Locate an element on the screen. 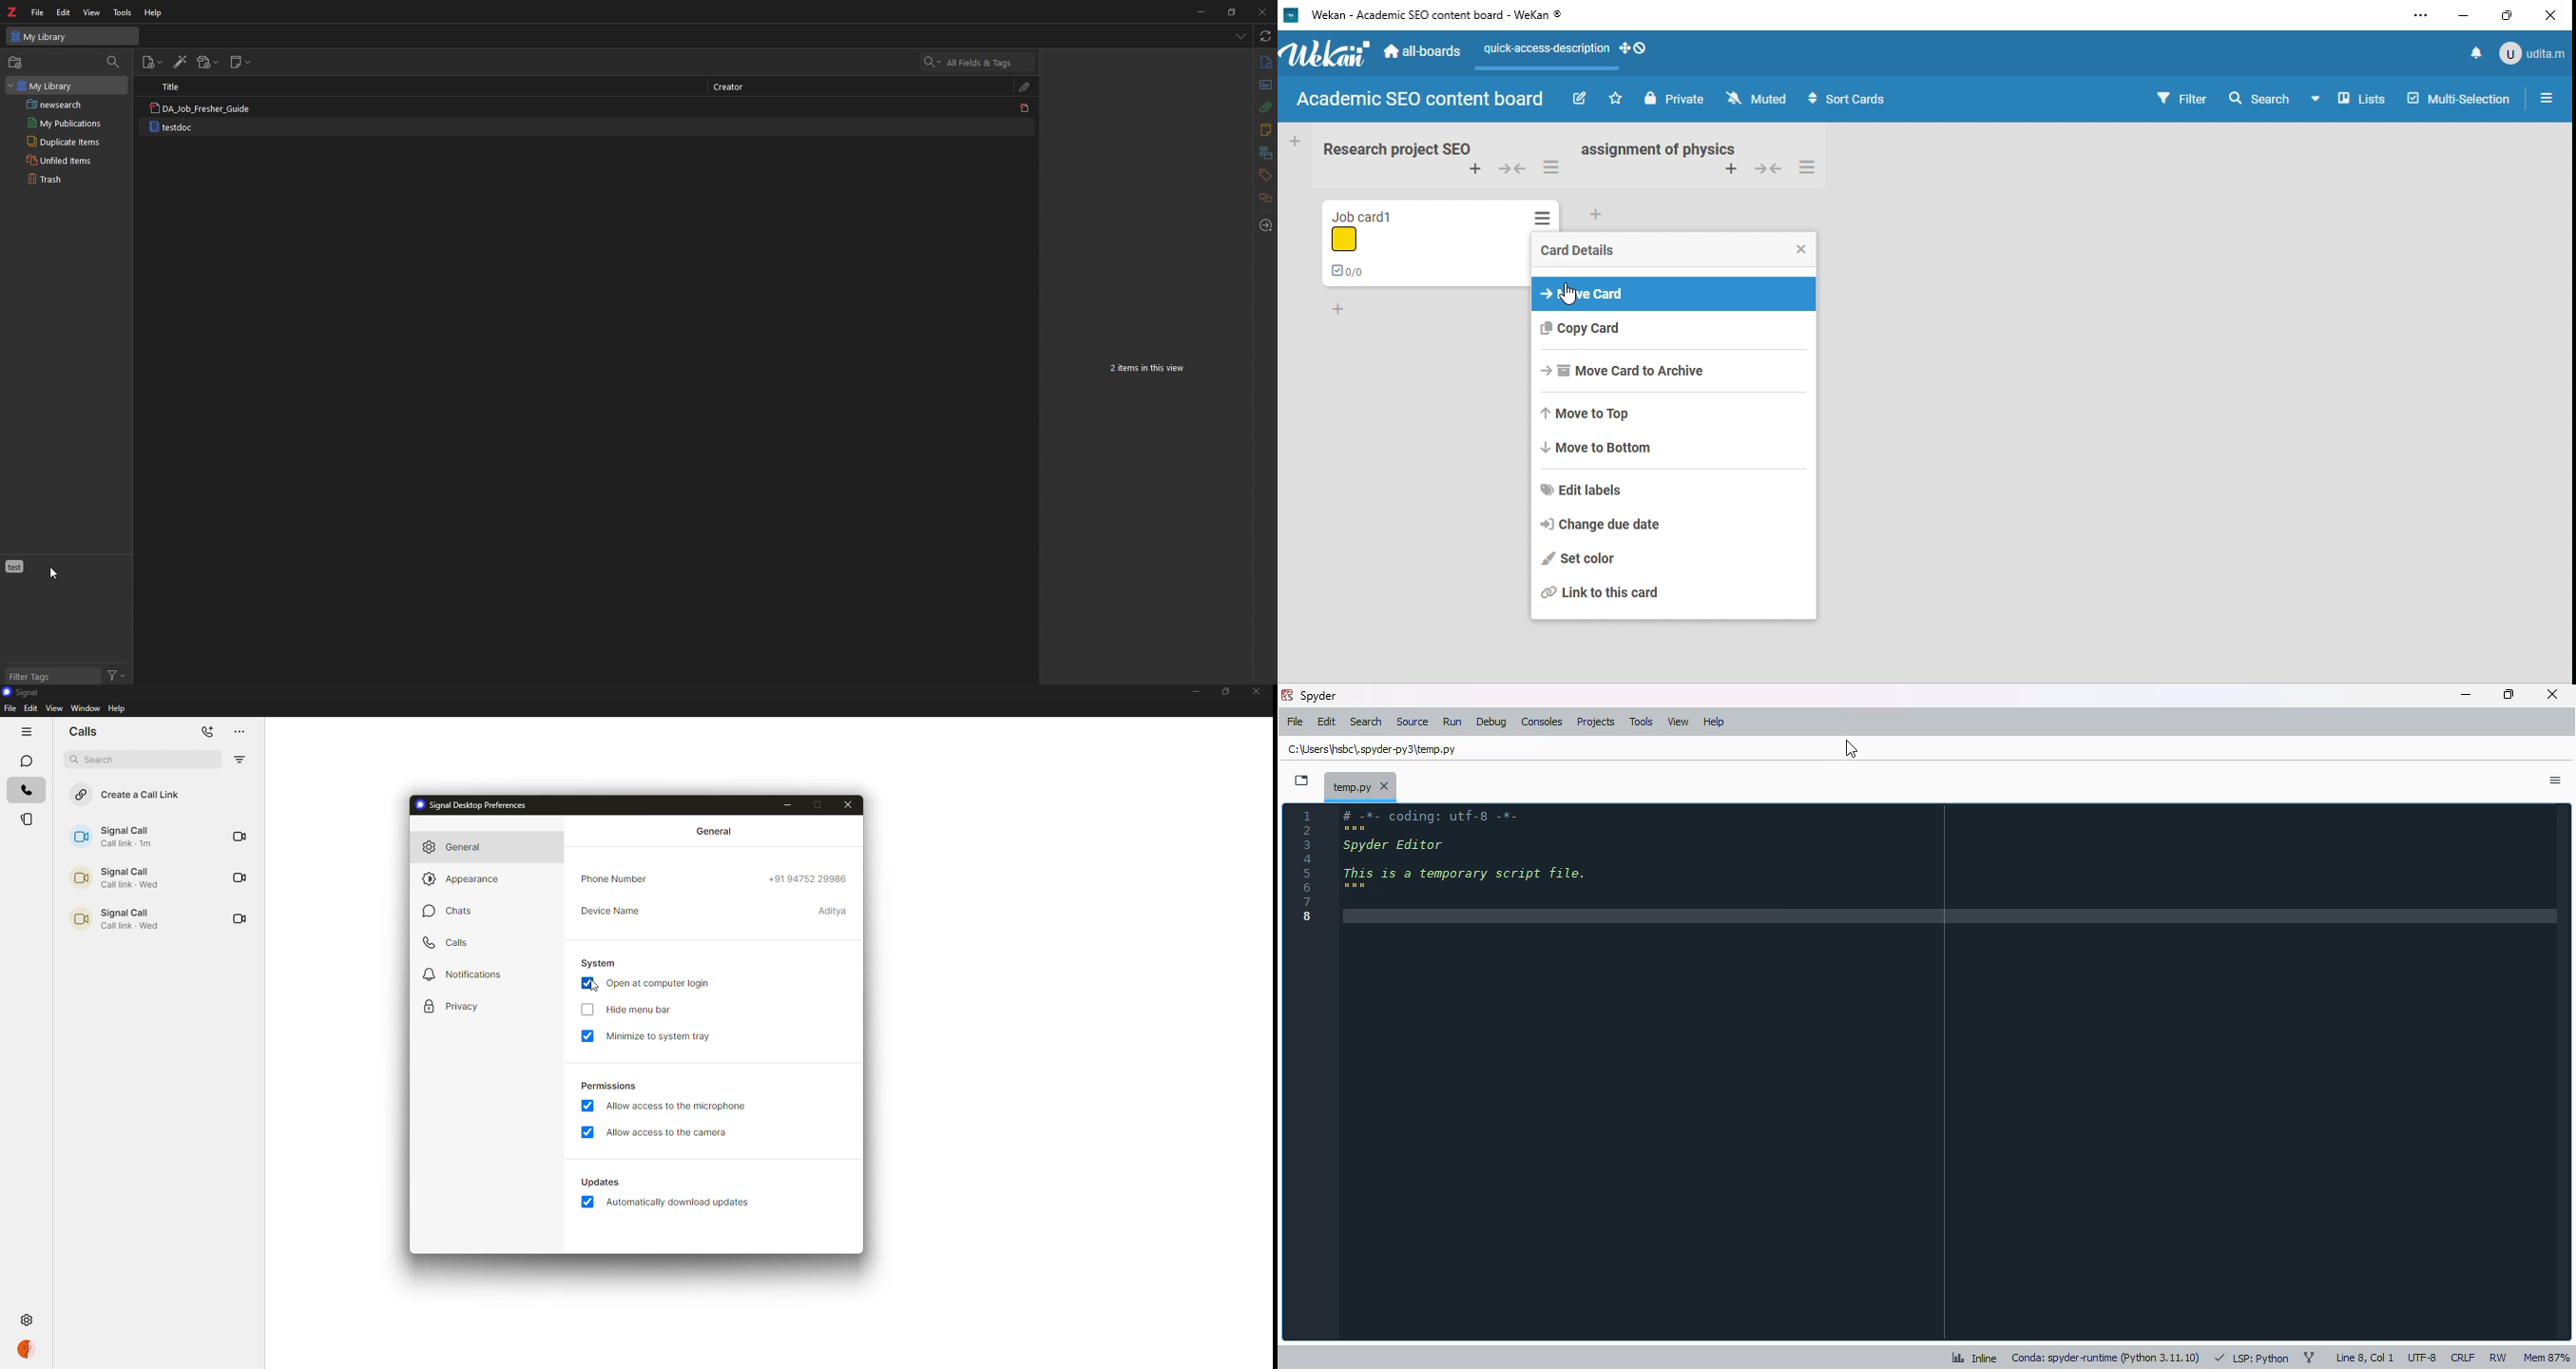 This screenshot has height=1372, width=2576. Wekan - Academic SEO content board - WeKan is located at coordinates (1436, 19).